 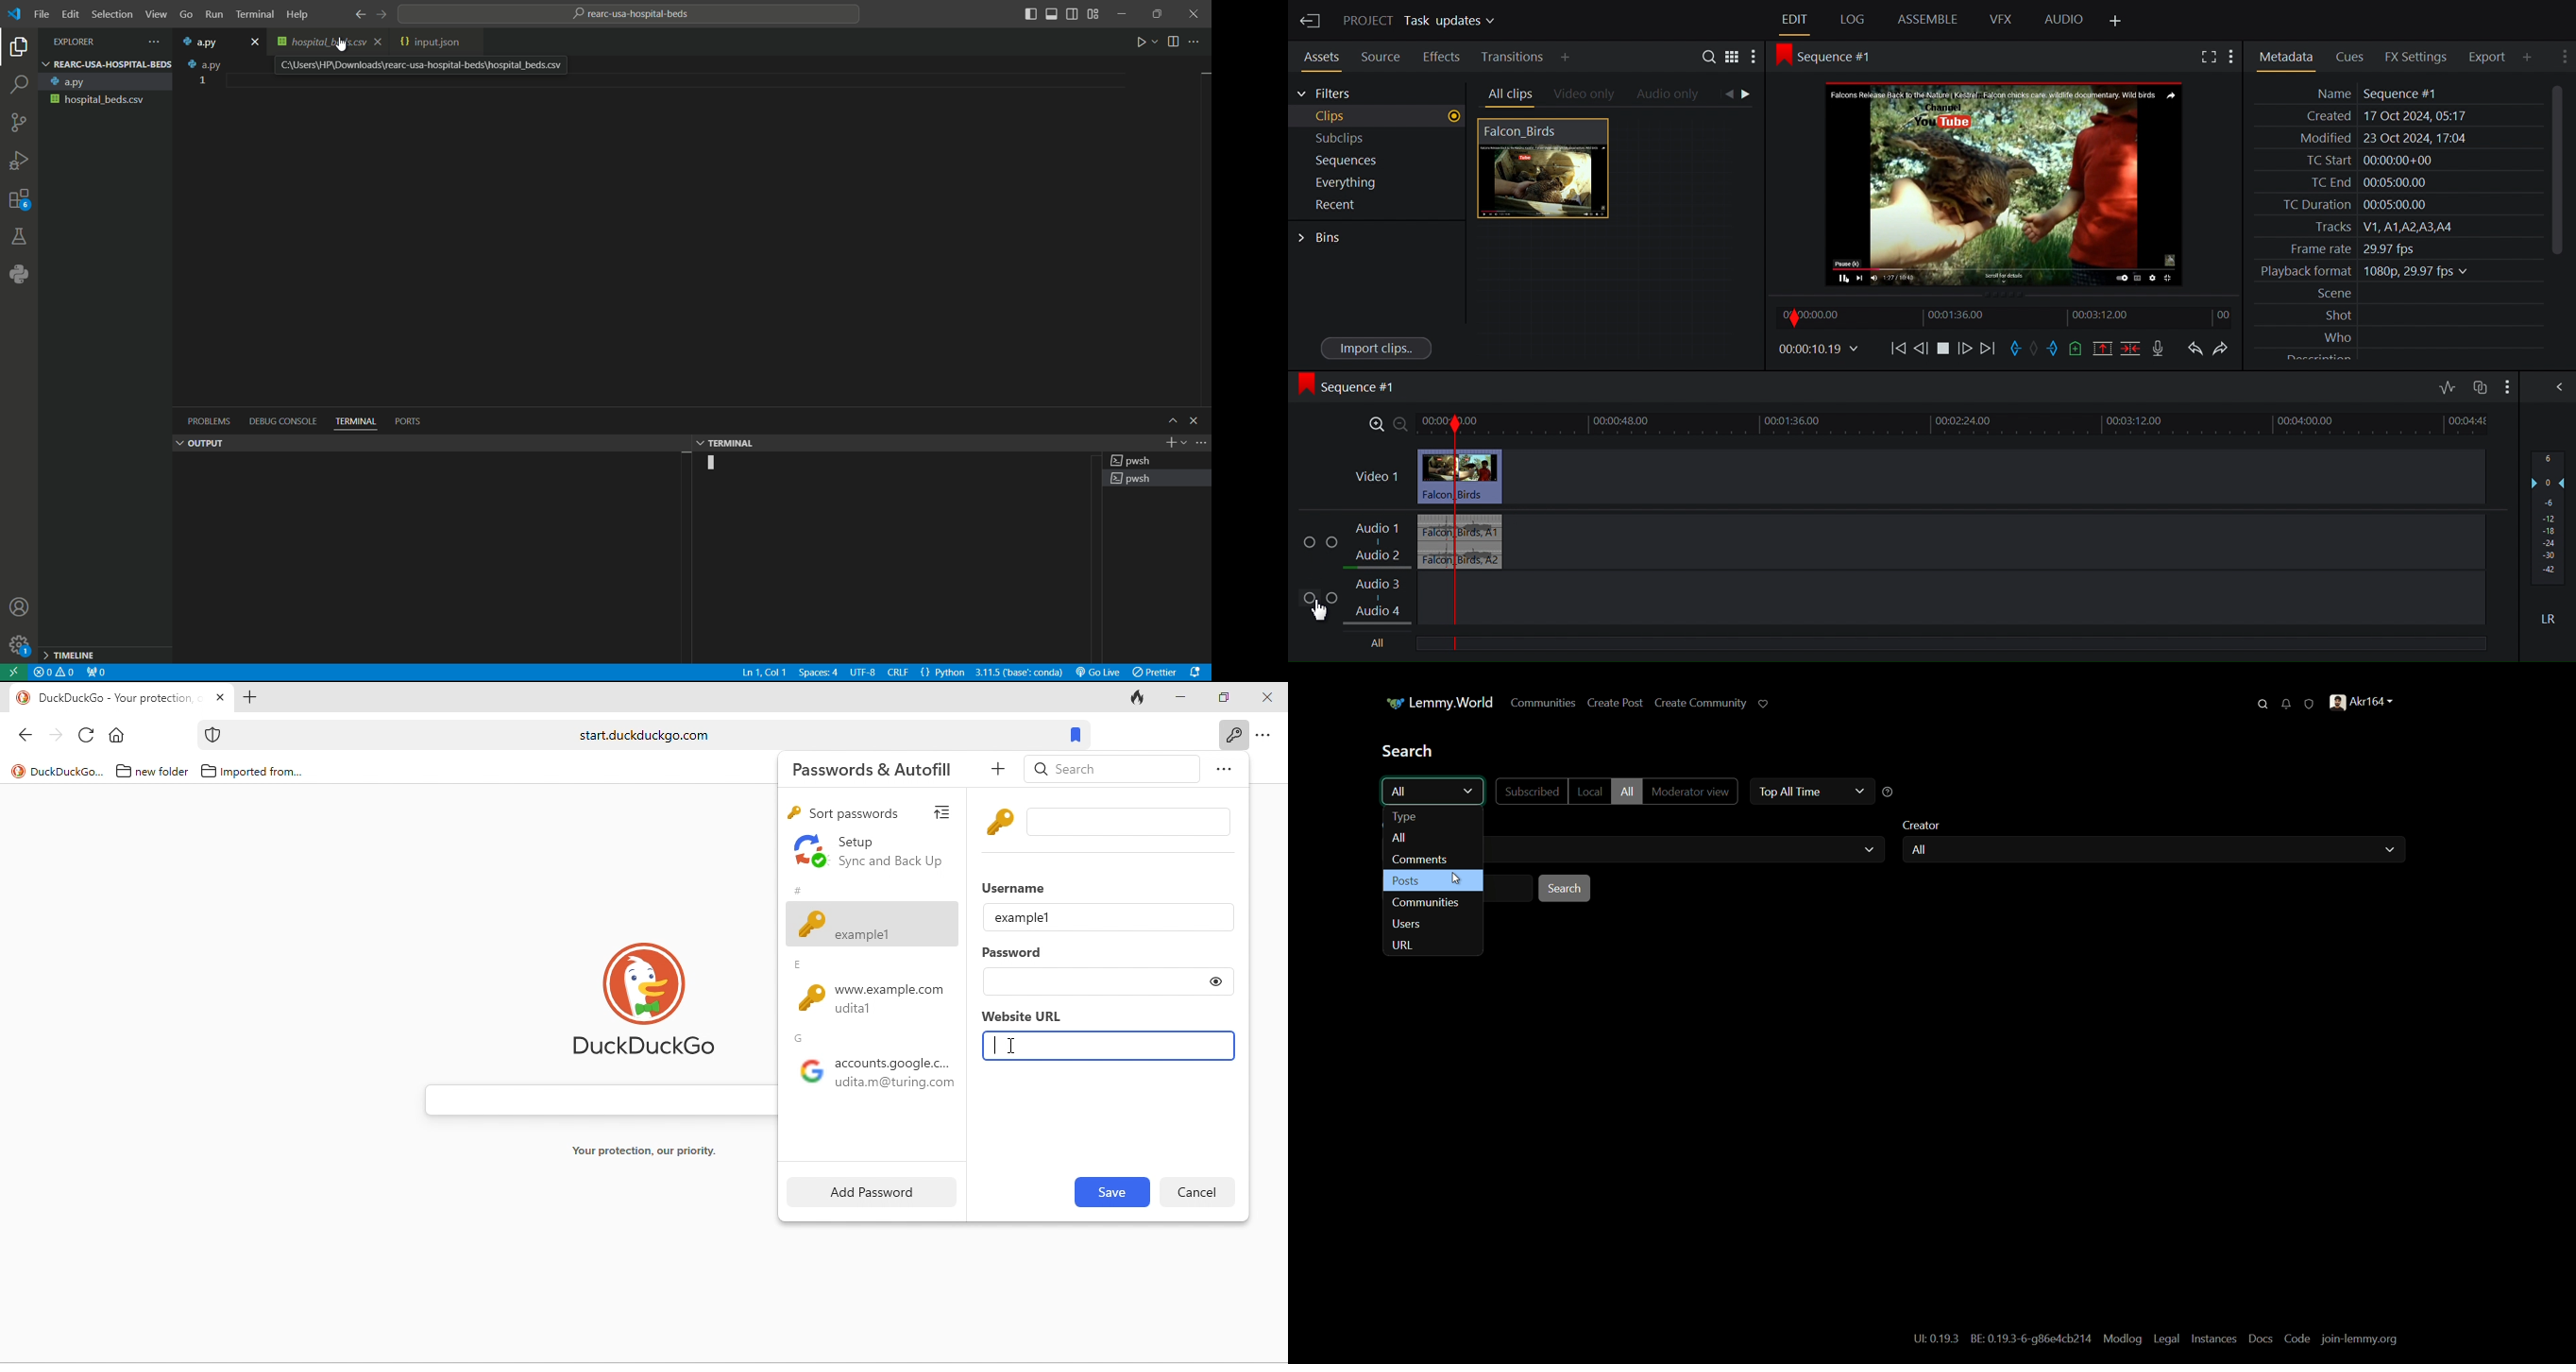 What do you see at coordinates (2034, 348) in the screenshot?
I see `Clear marks` at bounding box center [2034, 348].